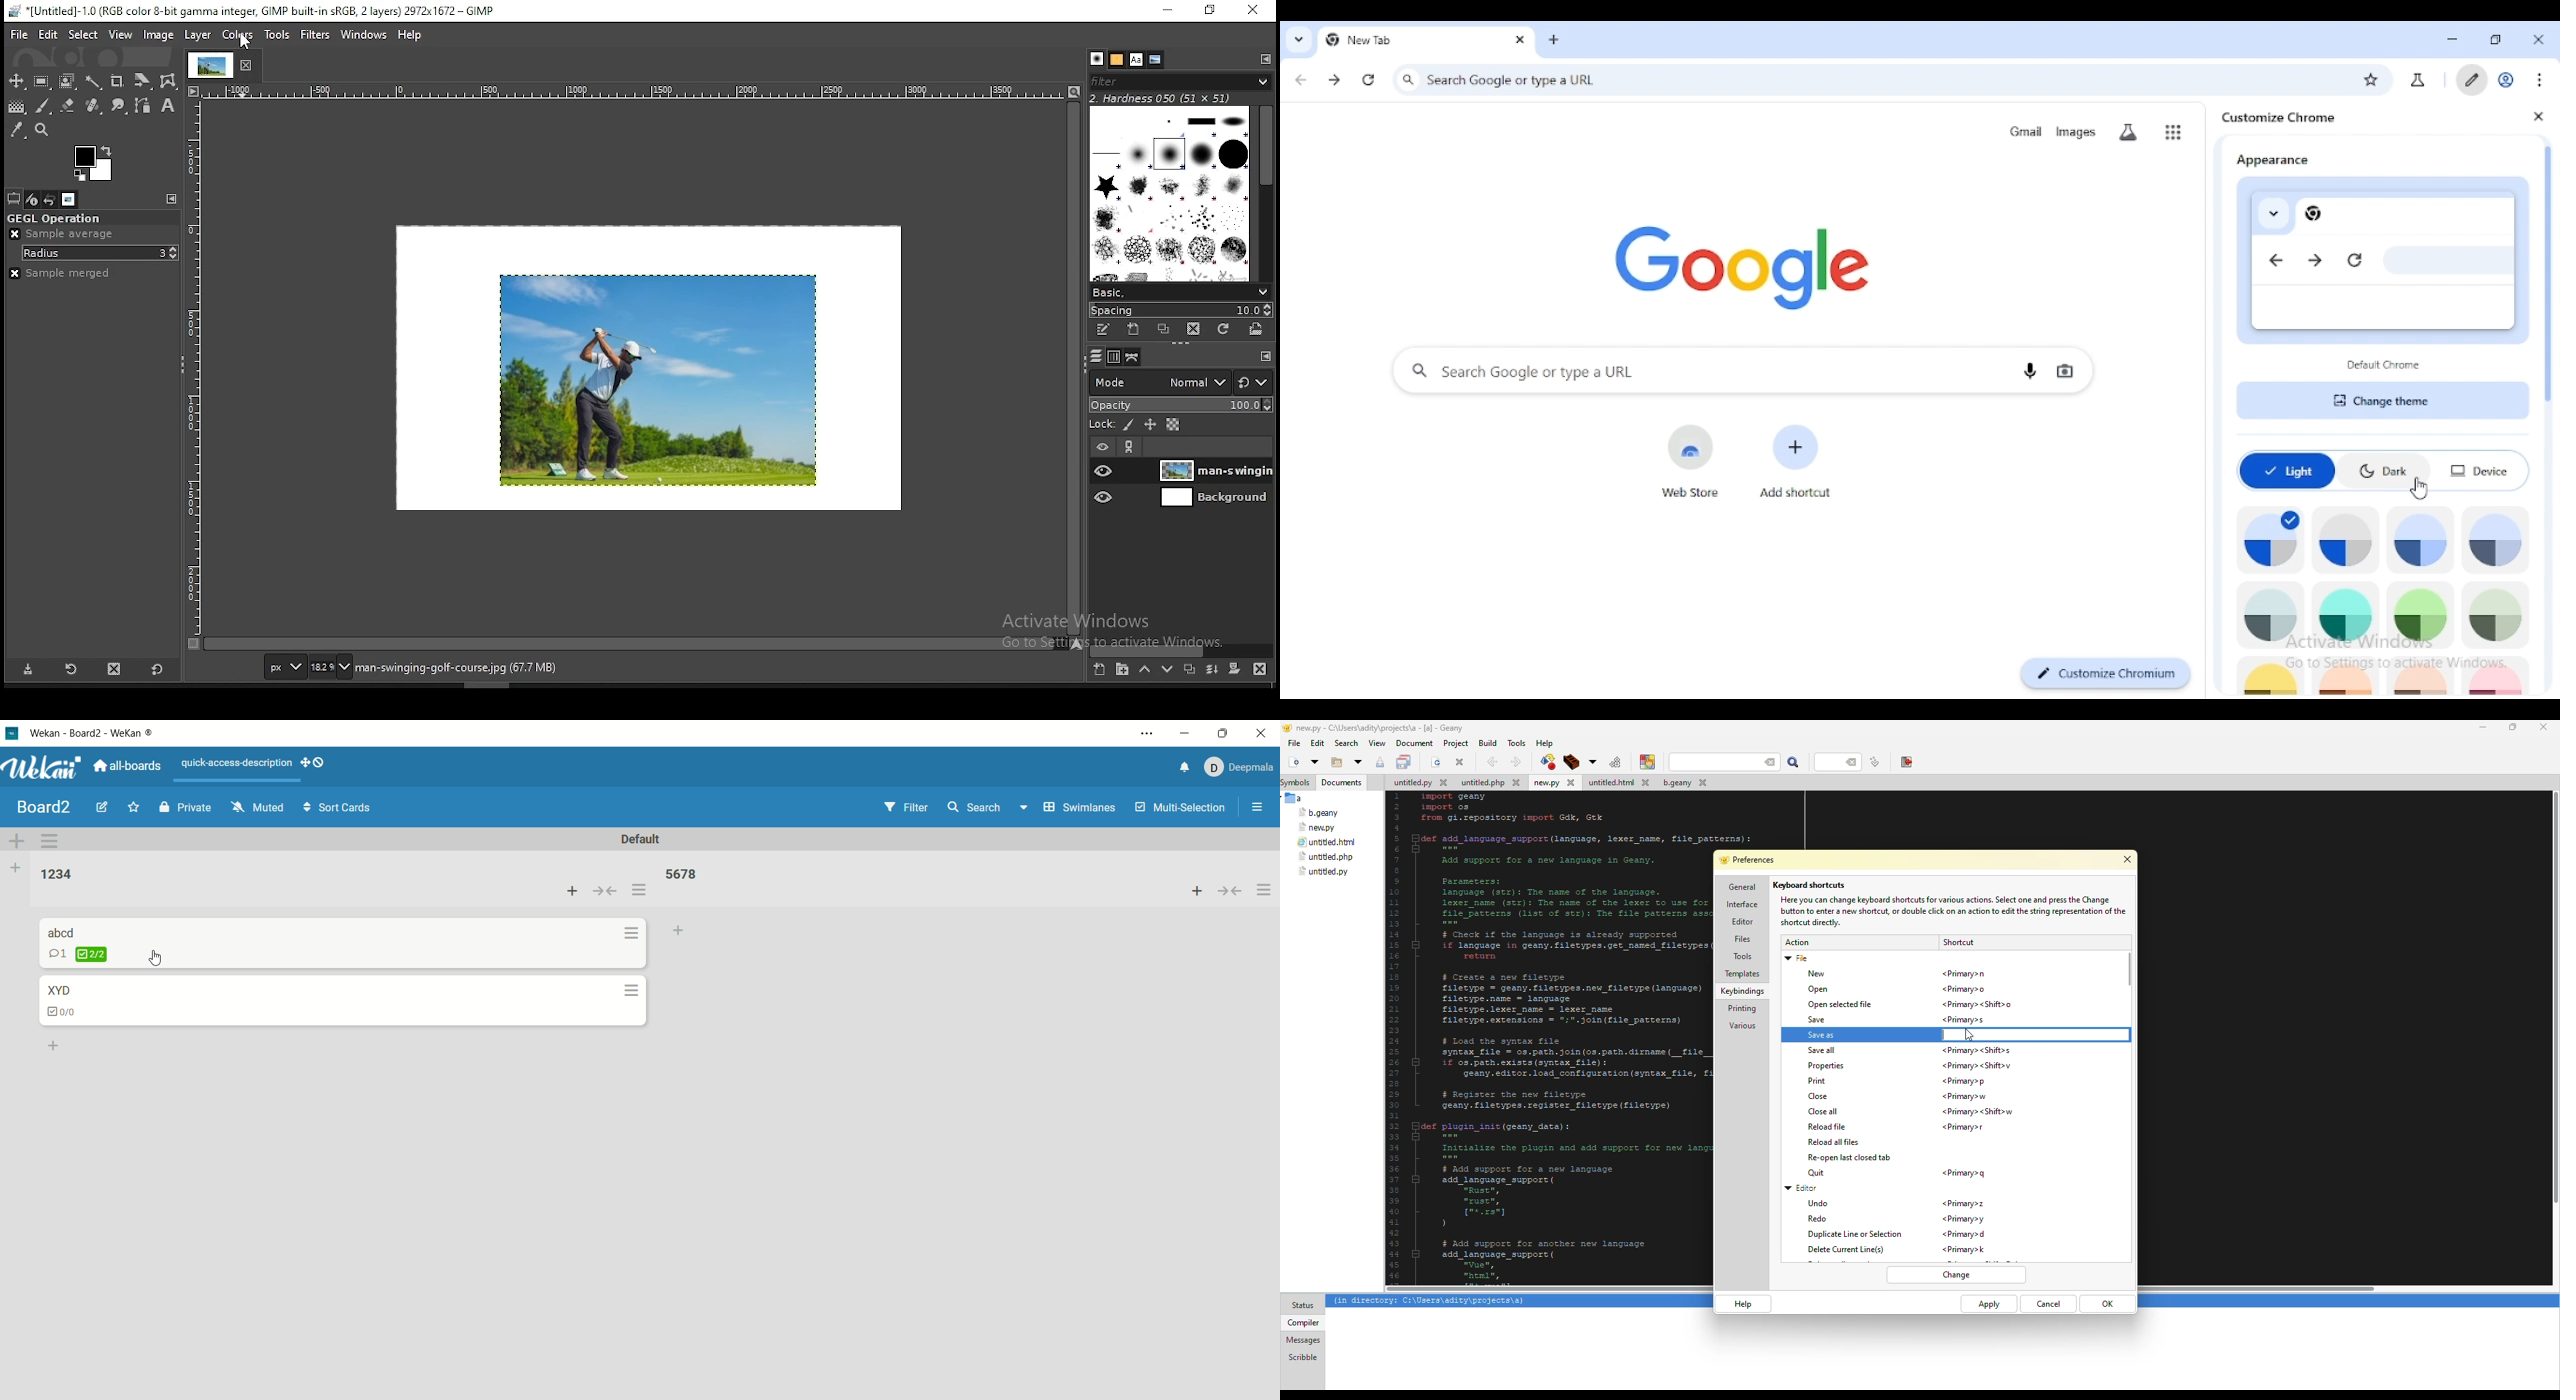  What do you see at coordinates (1514, 762) in the screenshot?
I see `forward` at bounding box center [1514, 762].